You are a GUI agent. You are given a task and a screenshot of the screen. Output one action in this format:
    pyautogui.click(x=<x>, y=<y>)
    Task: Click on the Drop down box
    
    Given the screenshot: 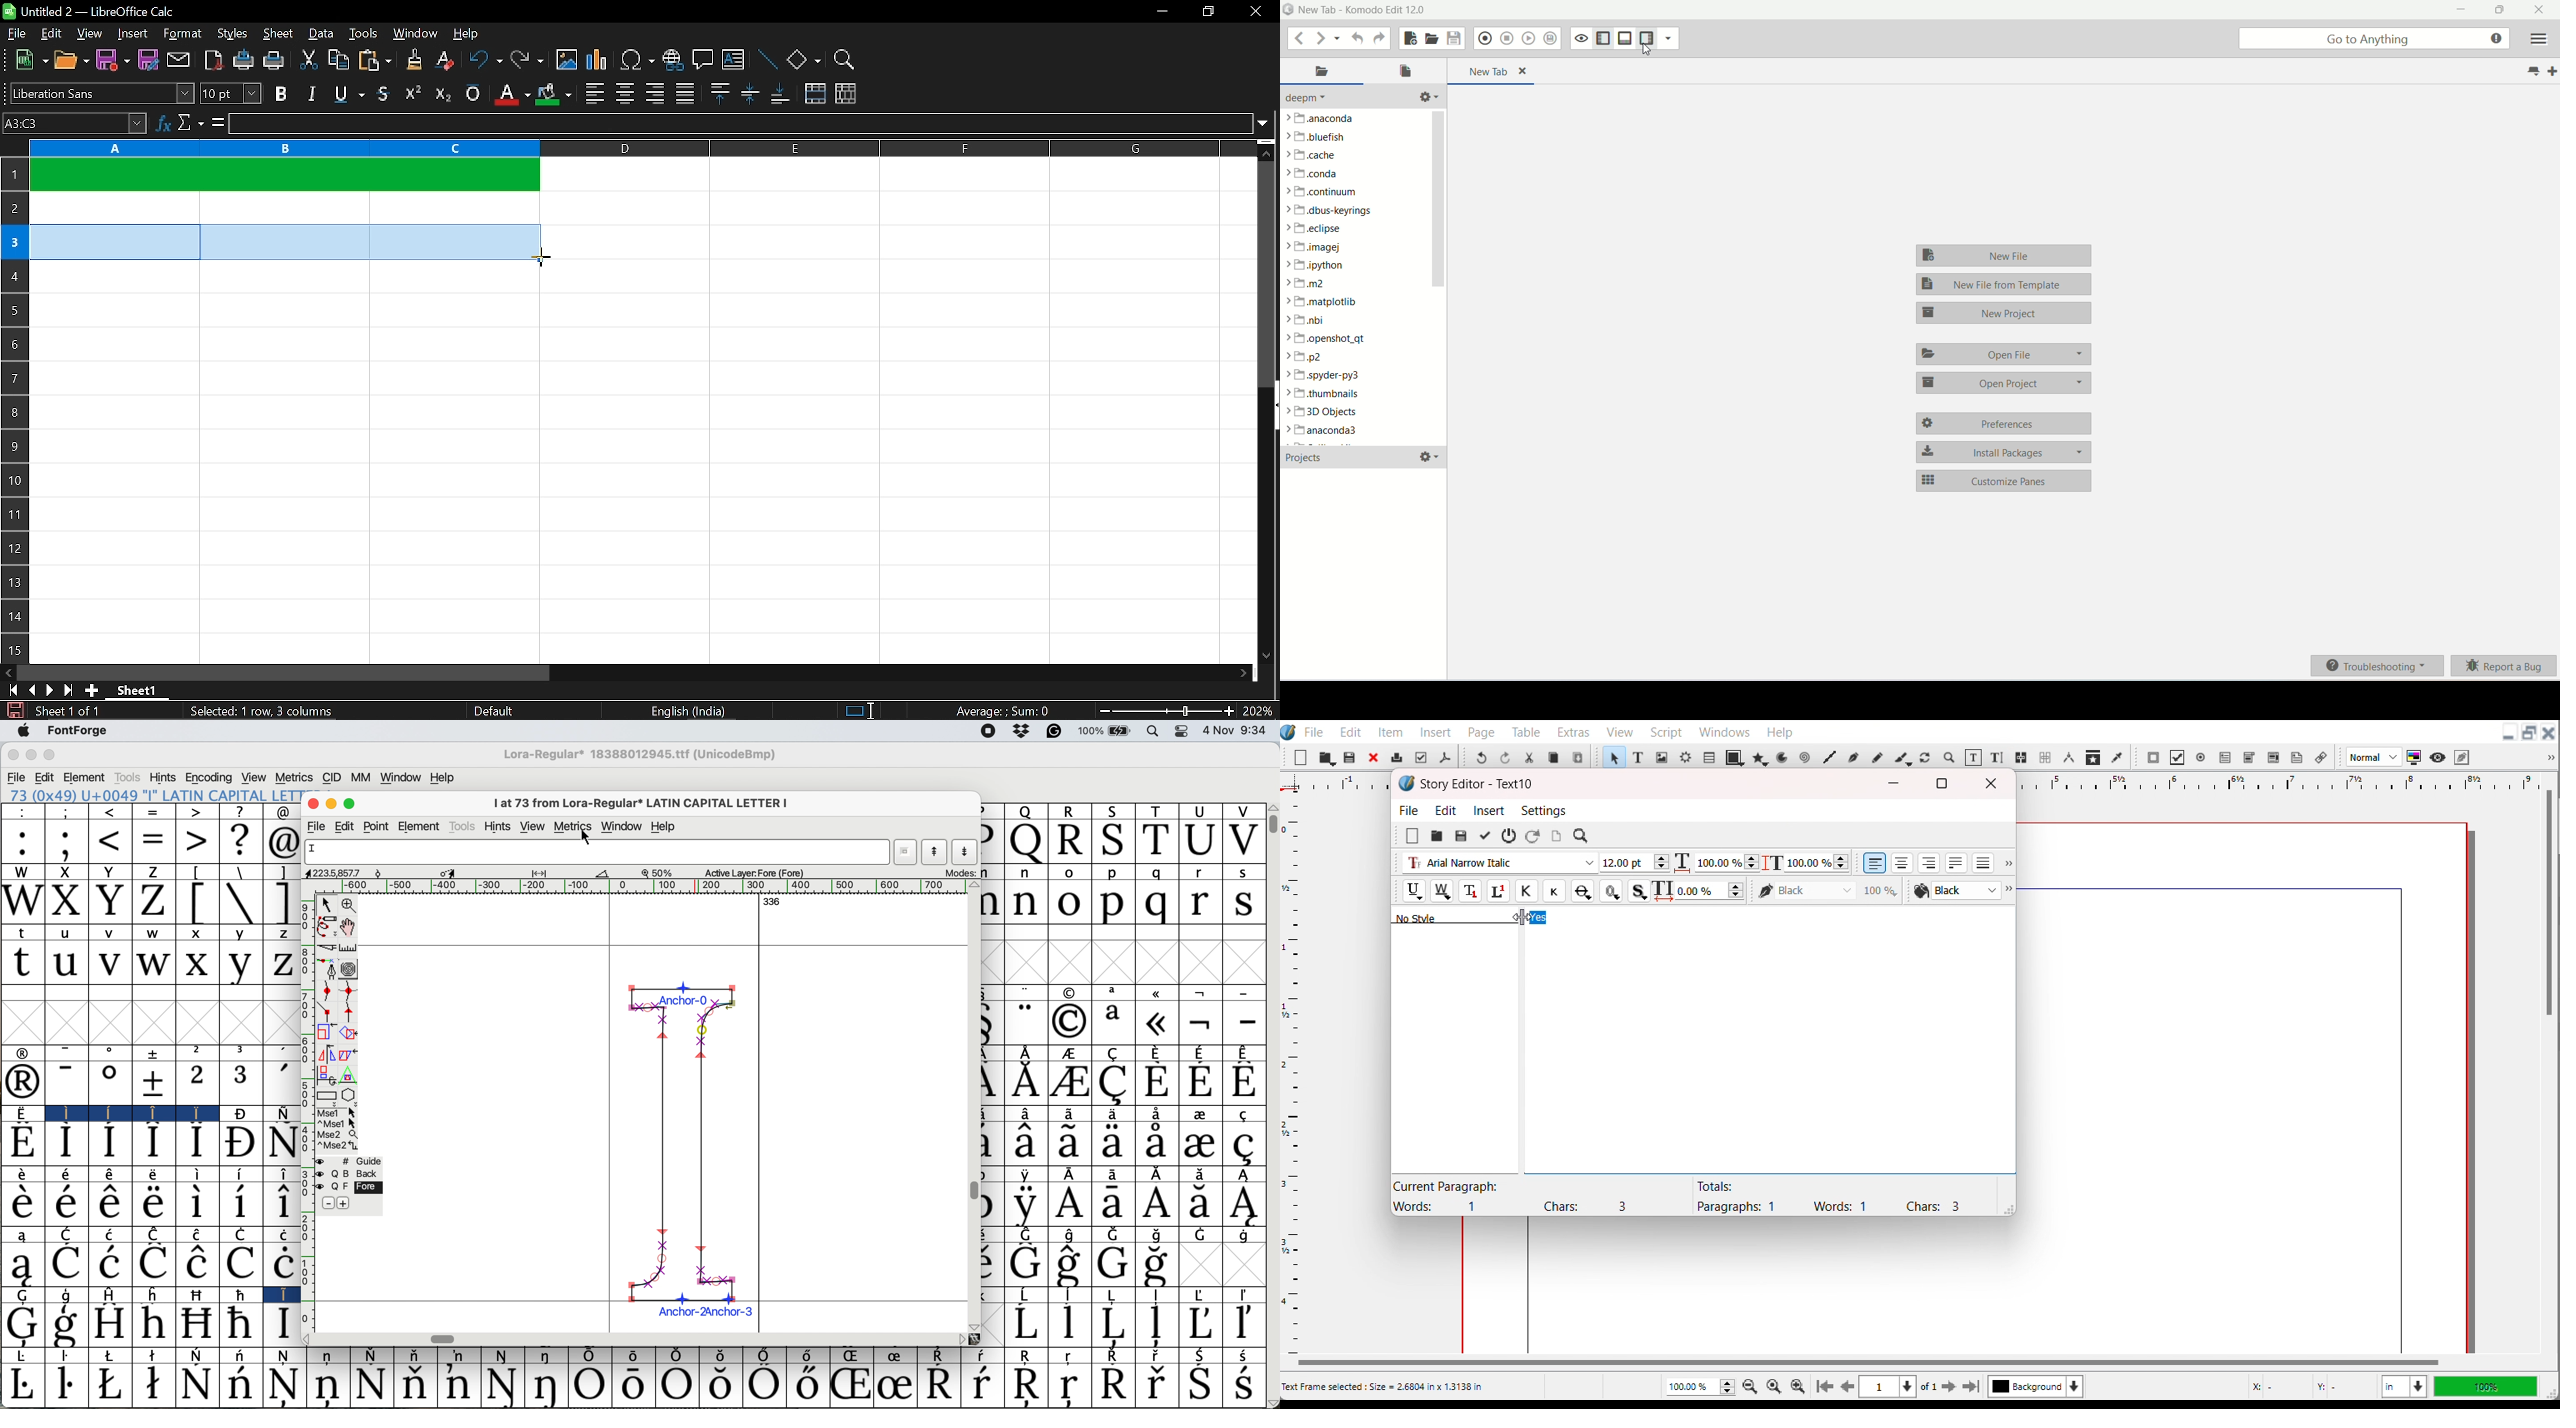 What is the action you would take?
    pyautogui.click(x=2011, y=891)
    